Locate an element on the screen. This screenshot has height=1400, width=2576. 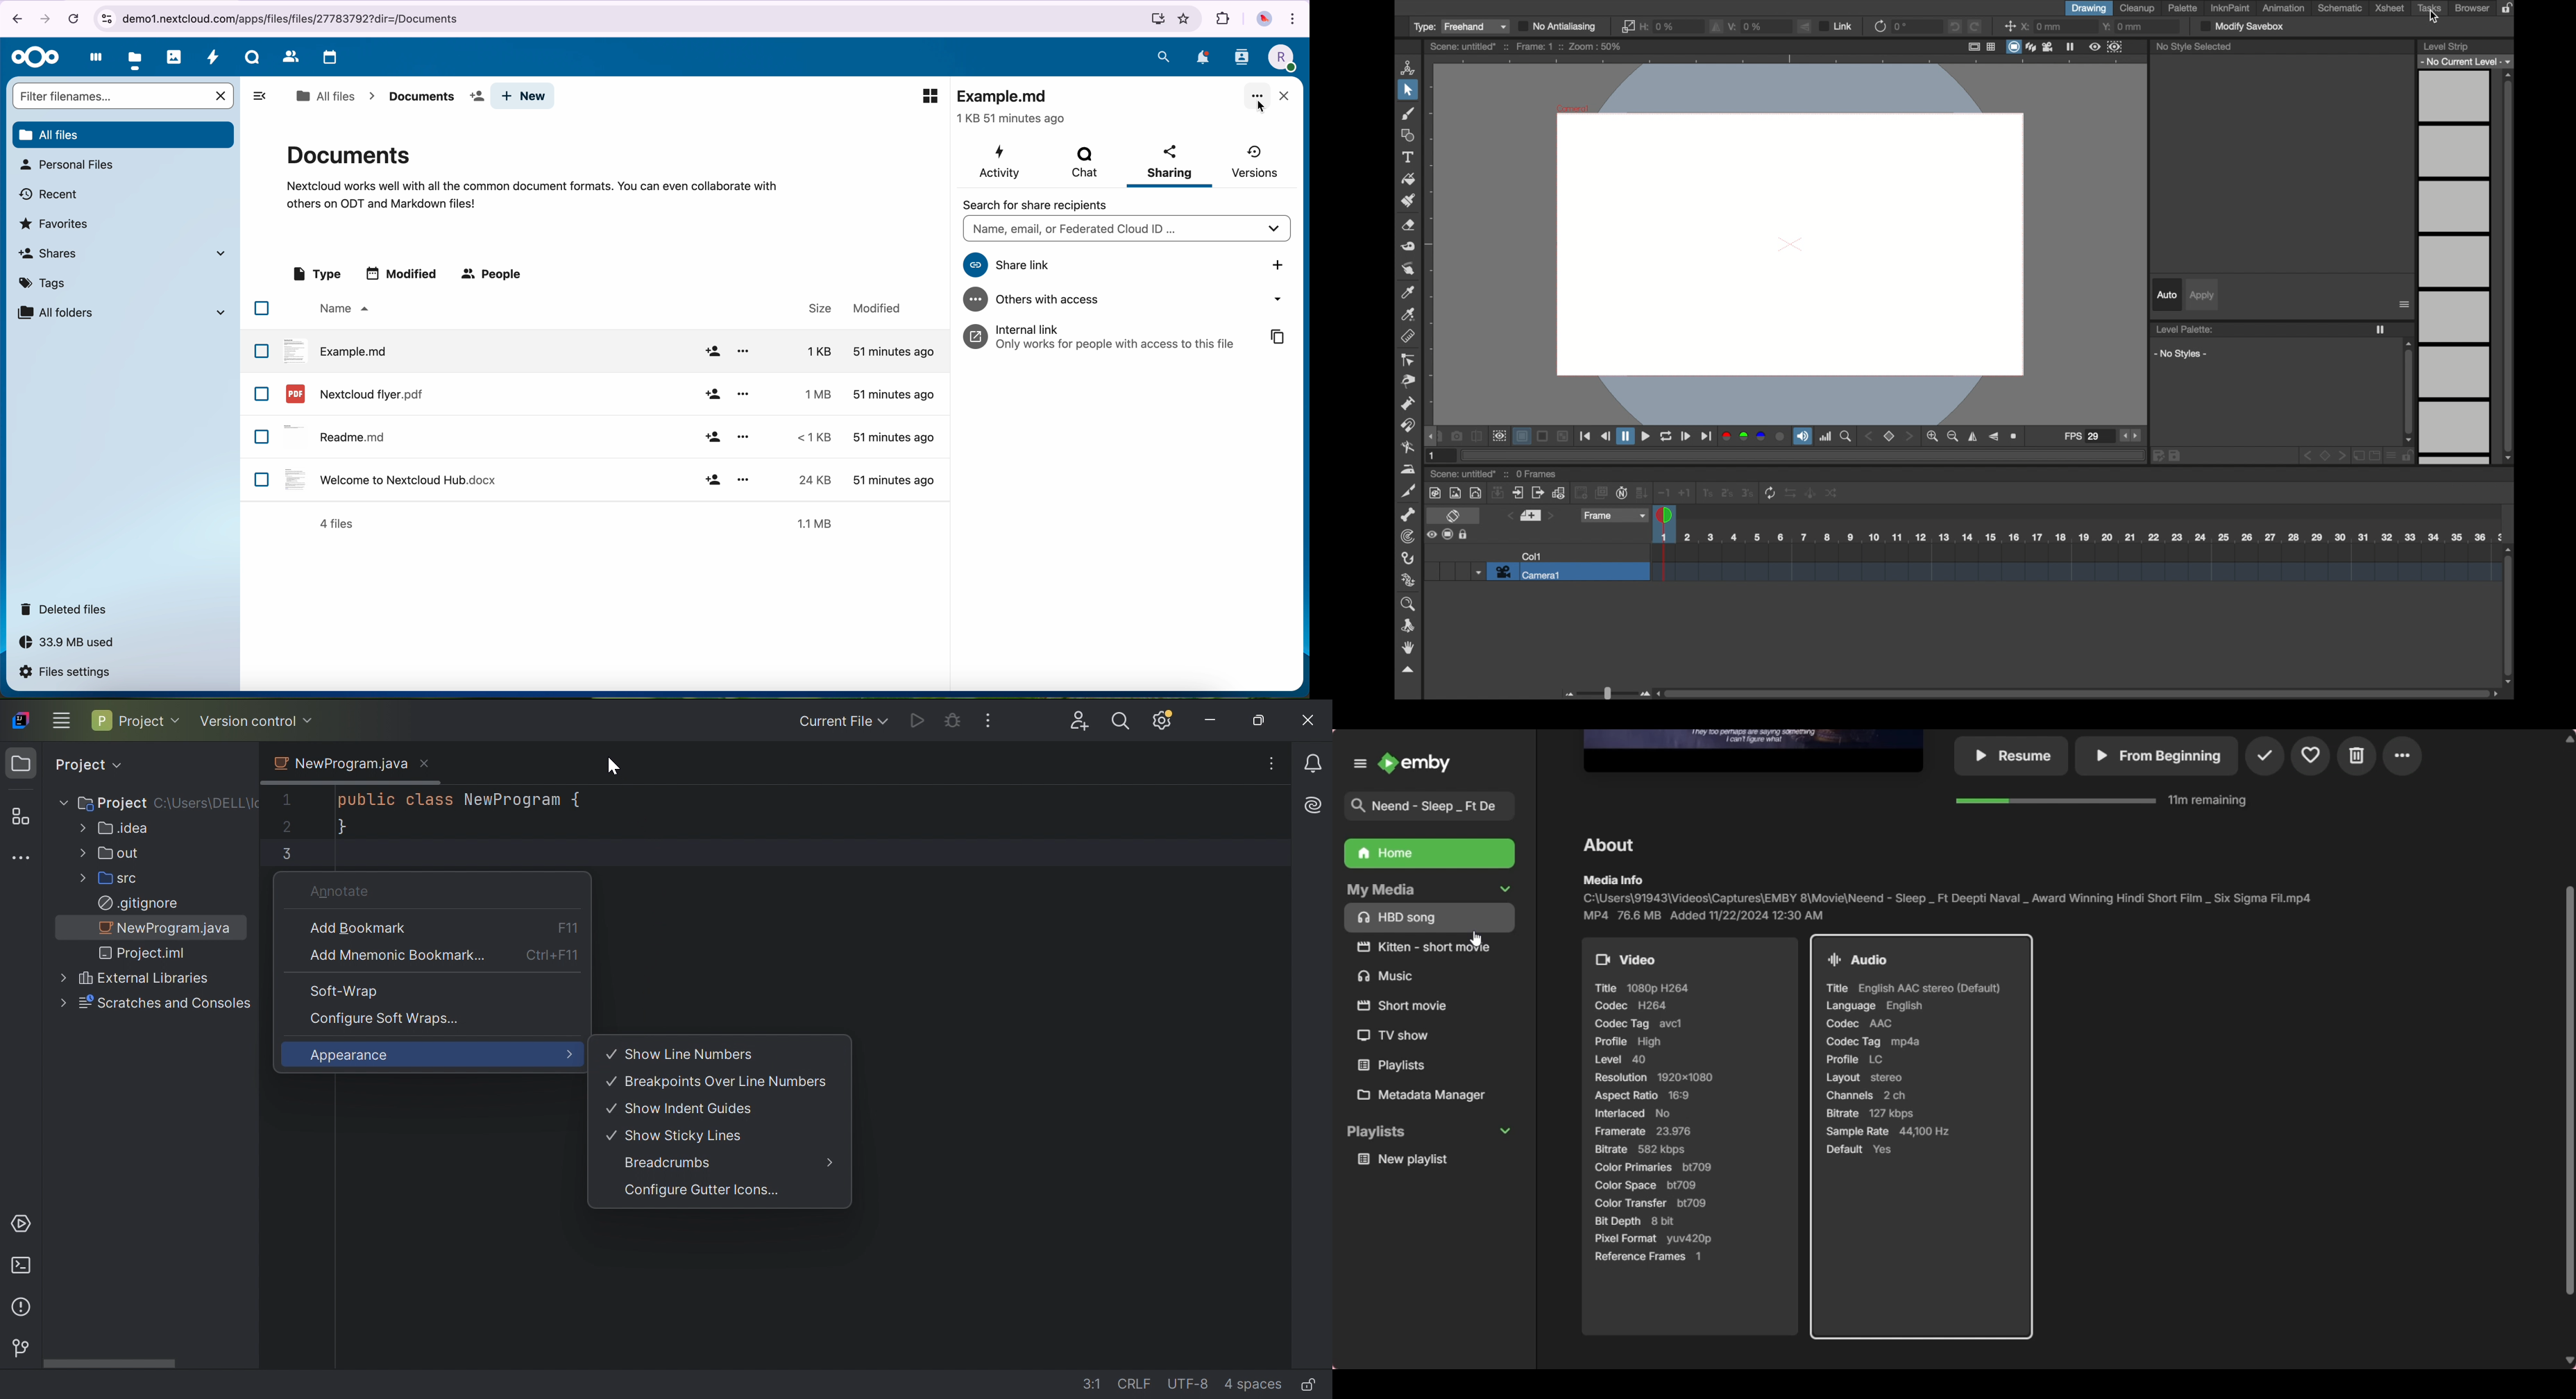
checkbox is located at coordinates (262, 351).